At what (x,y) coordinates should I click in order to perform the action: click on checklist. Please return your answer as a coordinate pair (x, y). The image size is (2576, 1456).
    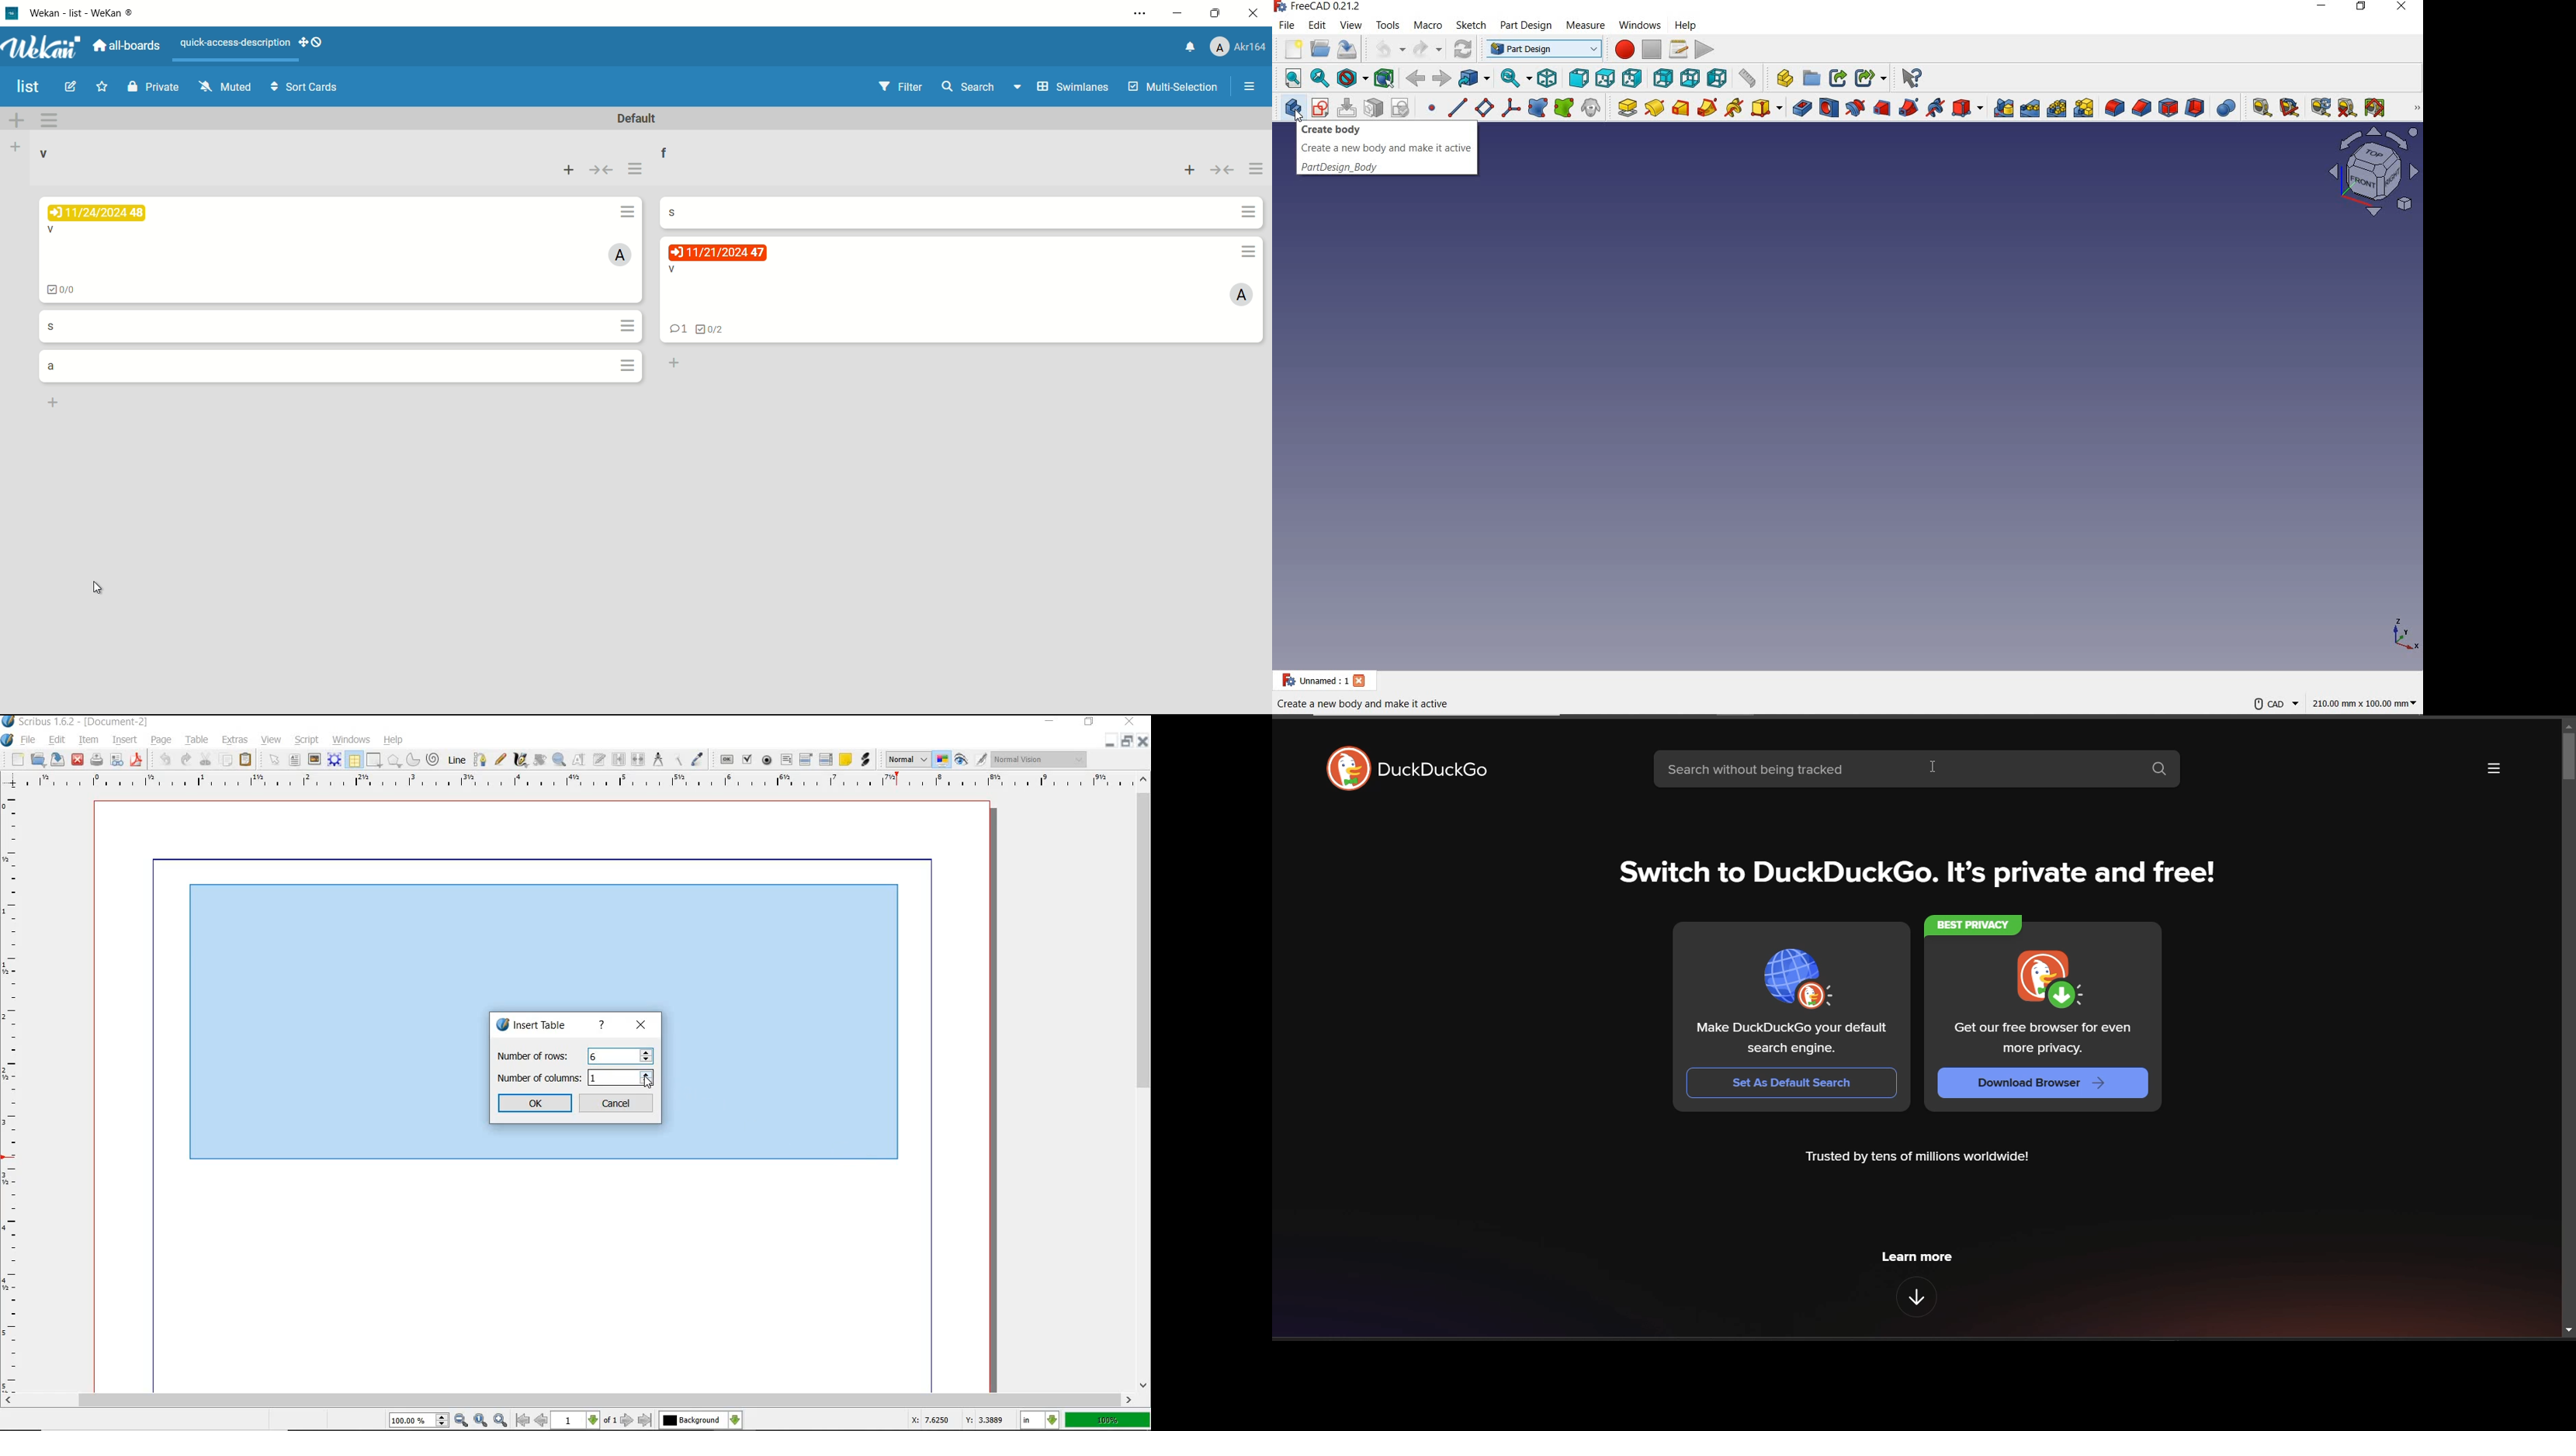
    Looking at the image, I should click on (710, 330).